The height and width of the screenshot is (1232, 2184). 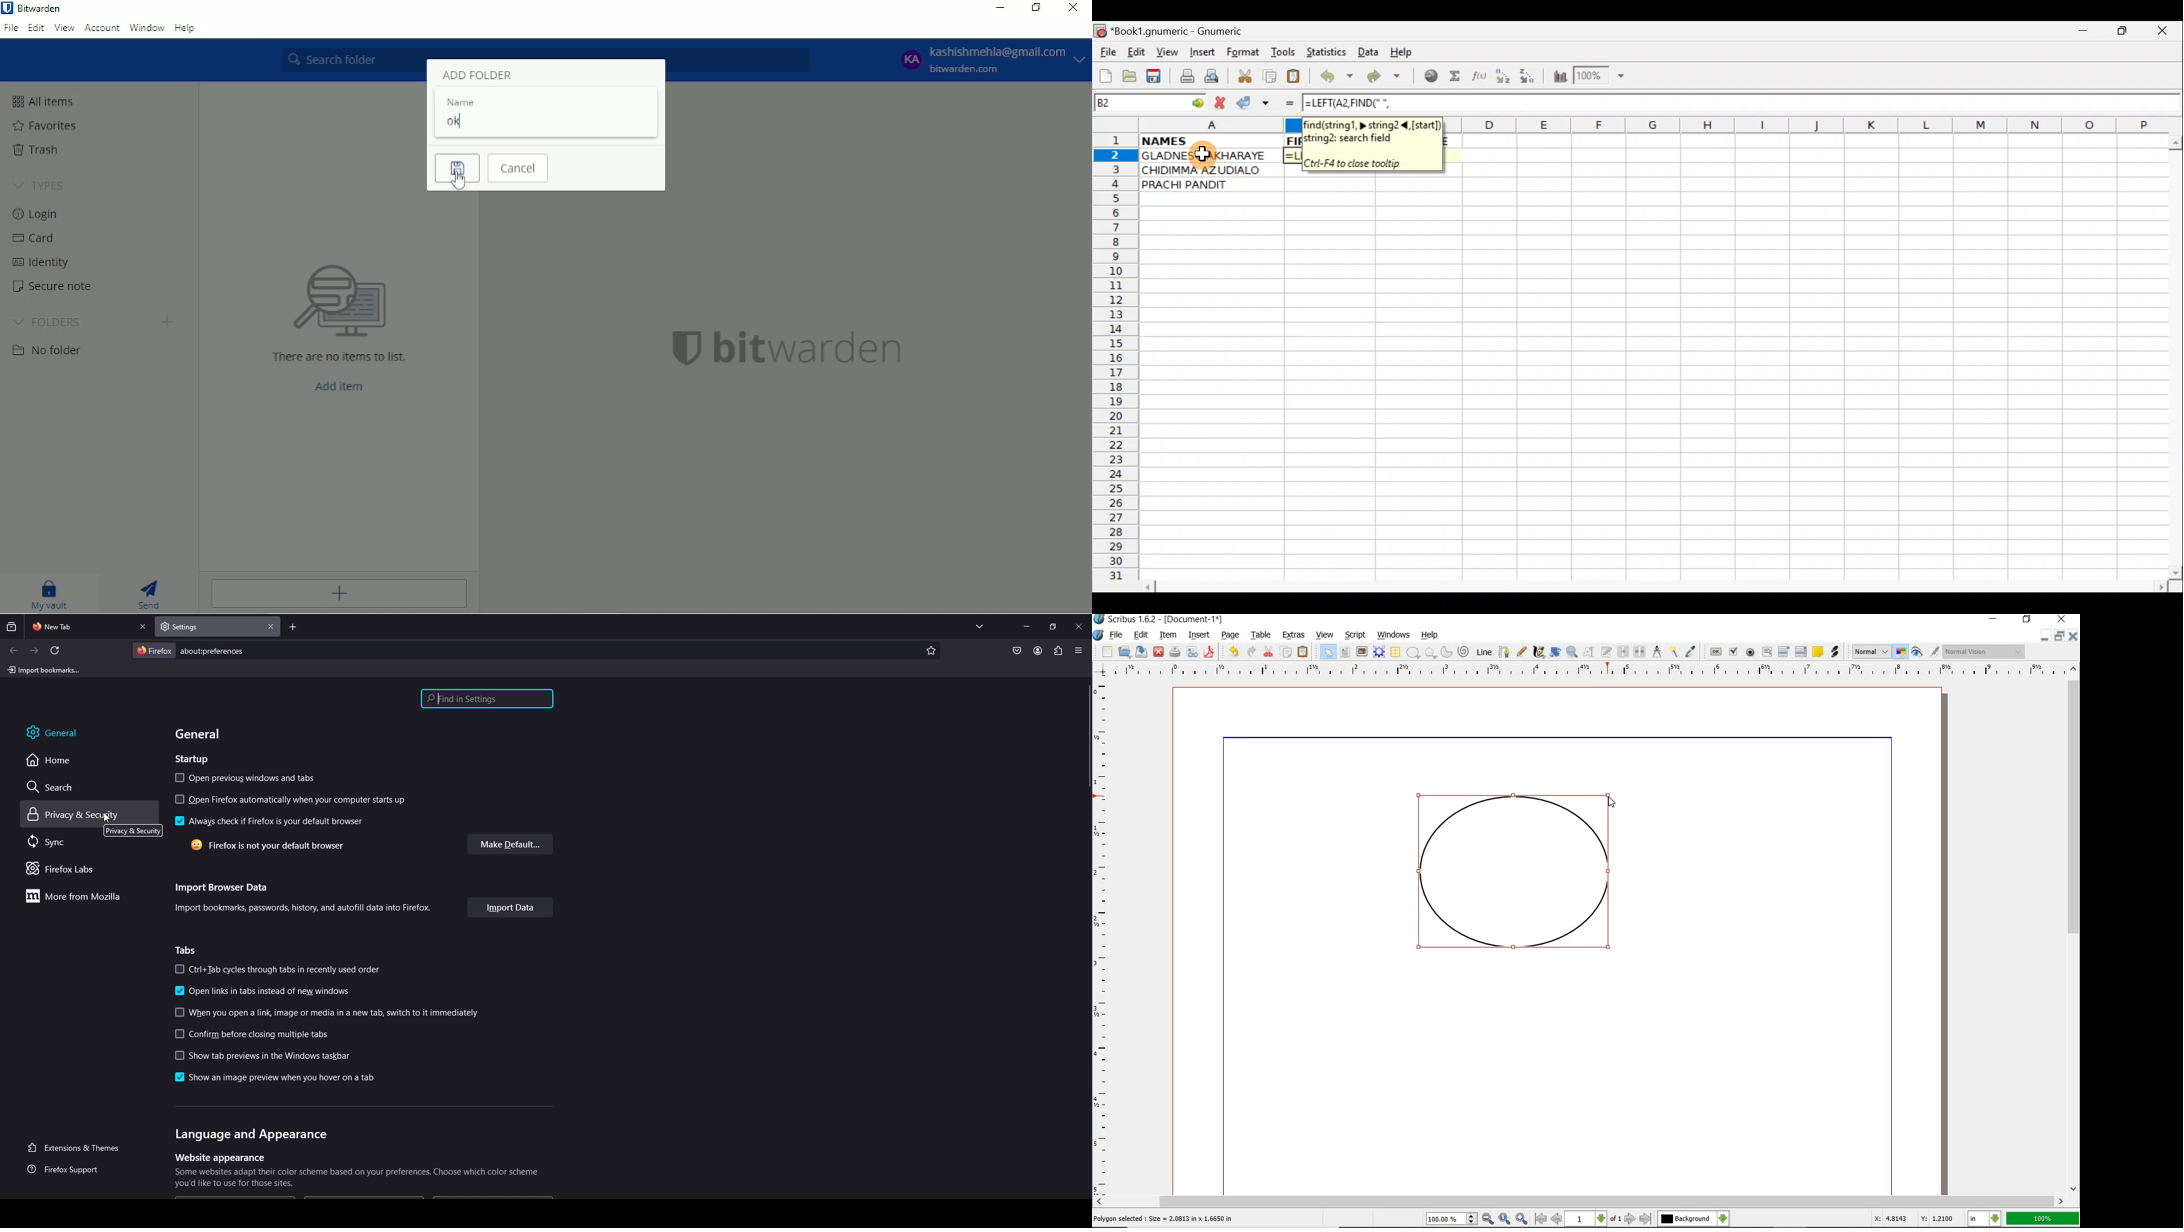 I want to click on Sort Ascending order, so click(x=1506, y=78).